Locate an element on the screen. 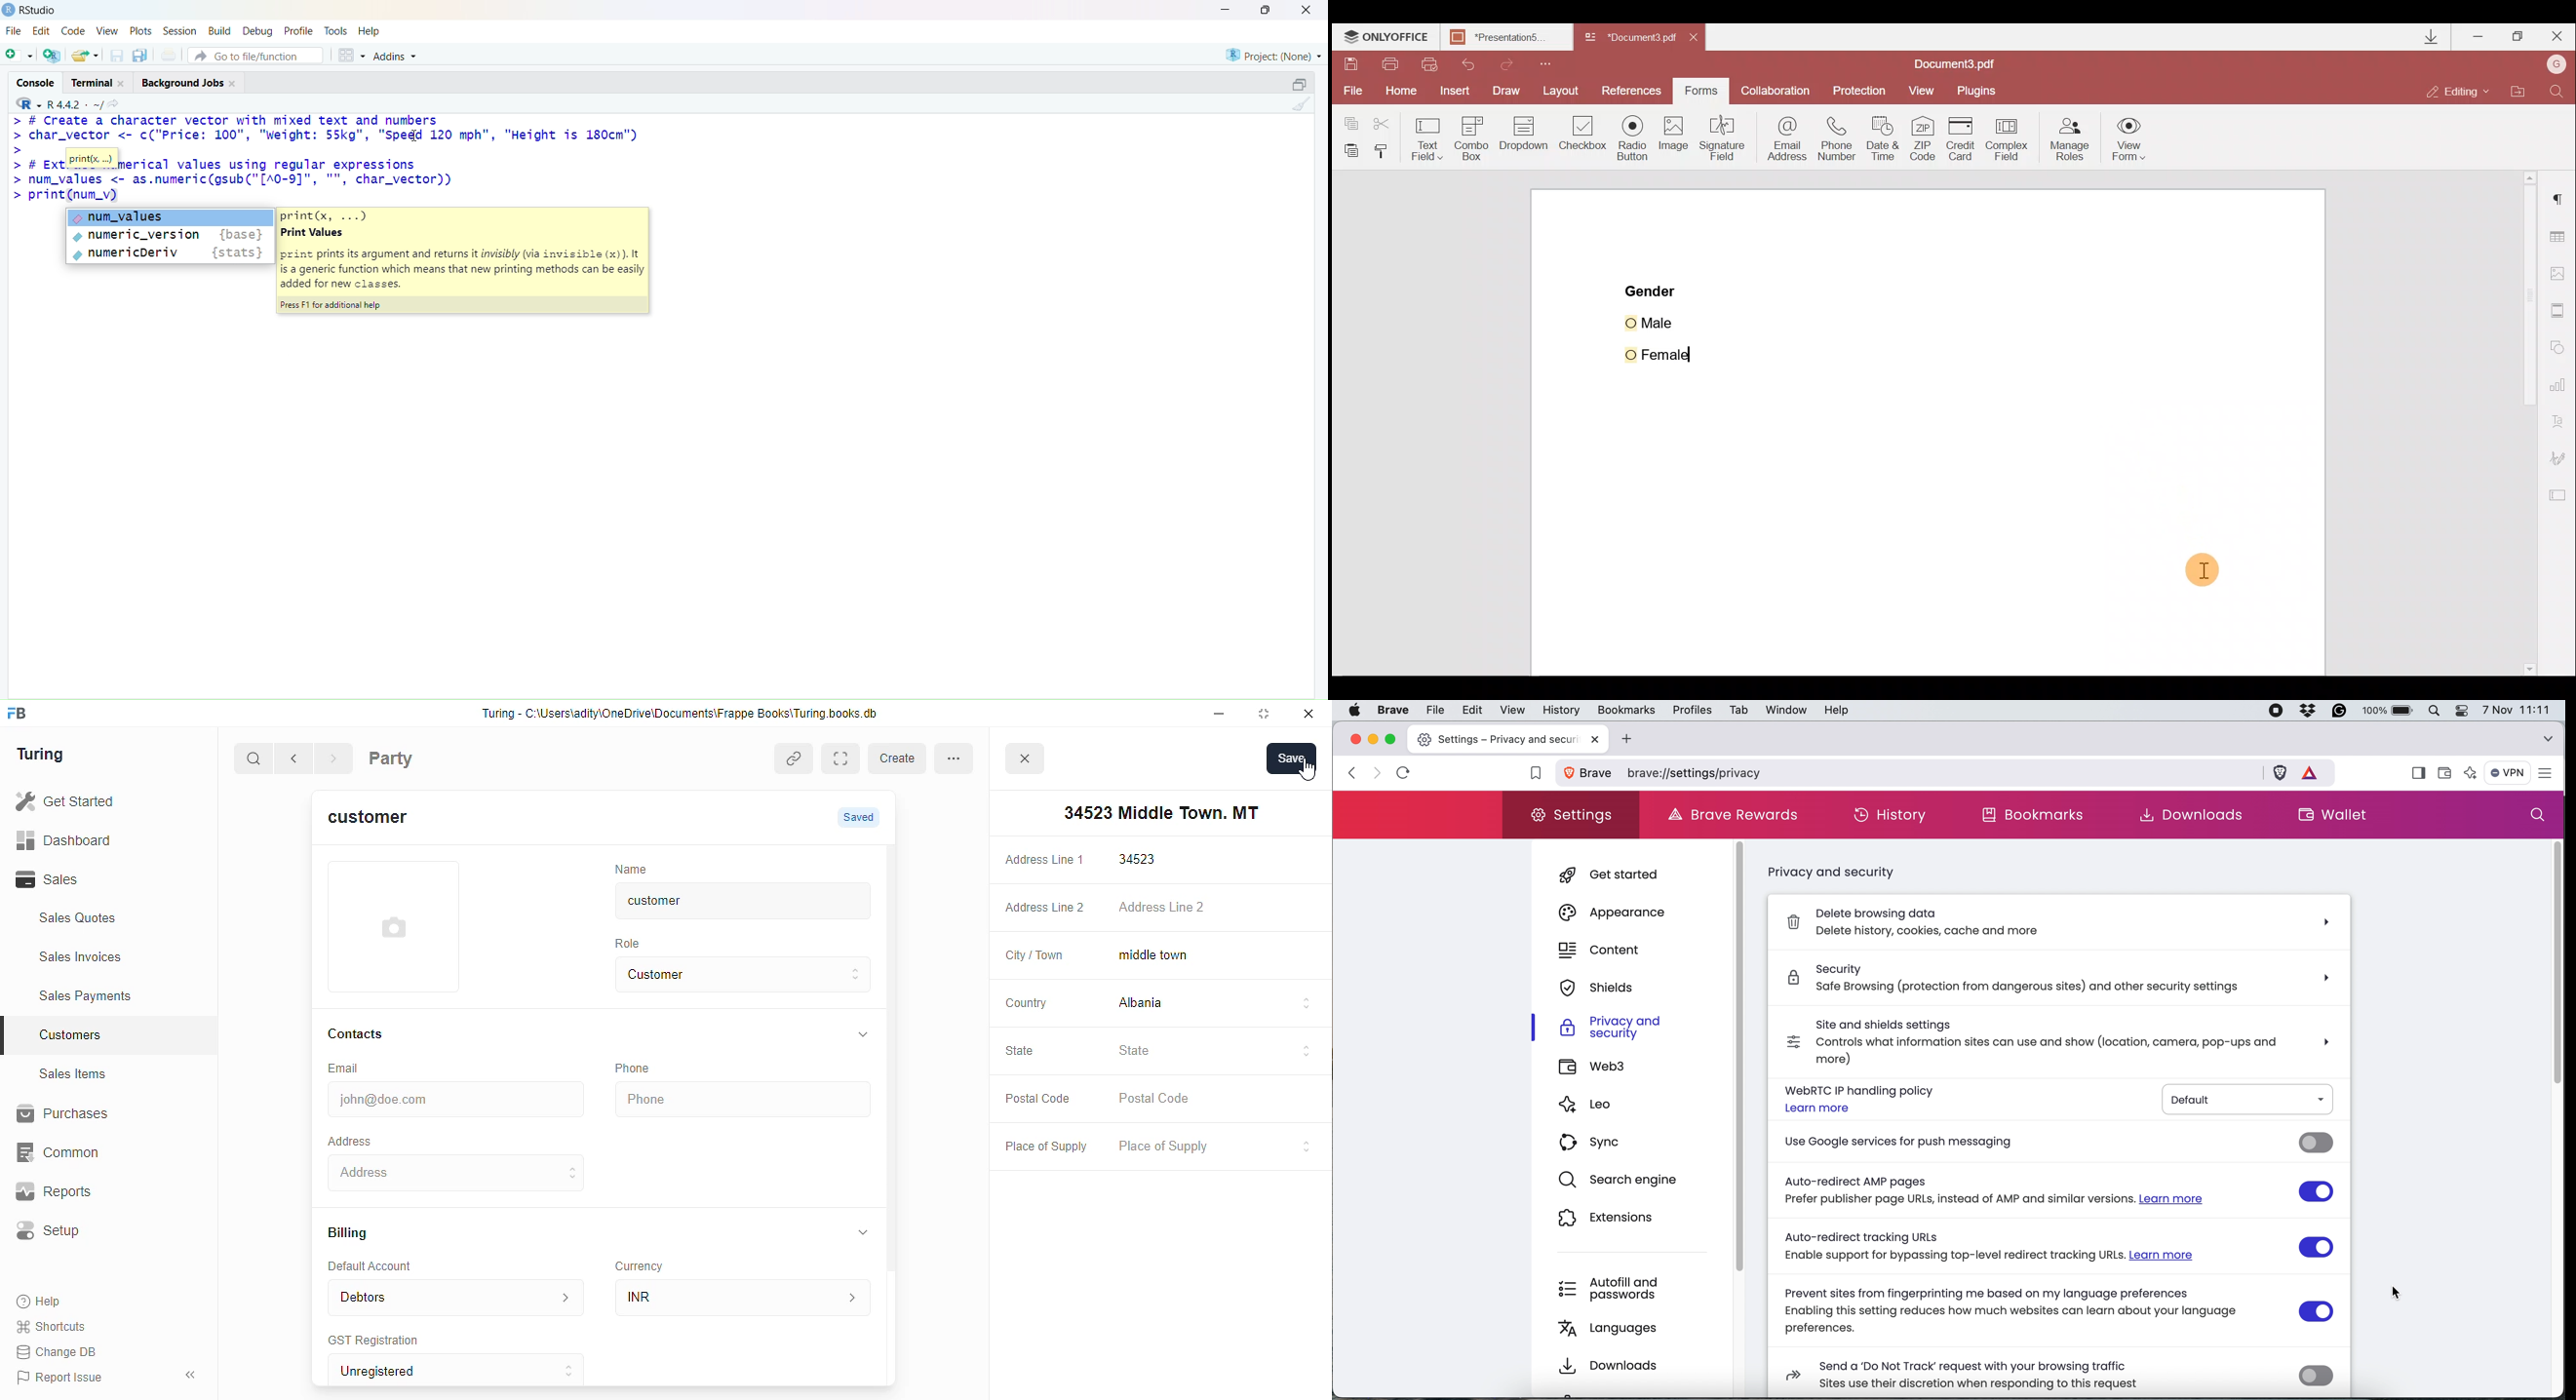  project (none) is located at coordinates (1274, 55).